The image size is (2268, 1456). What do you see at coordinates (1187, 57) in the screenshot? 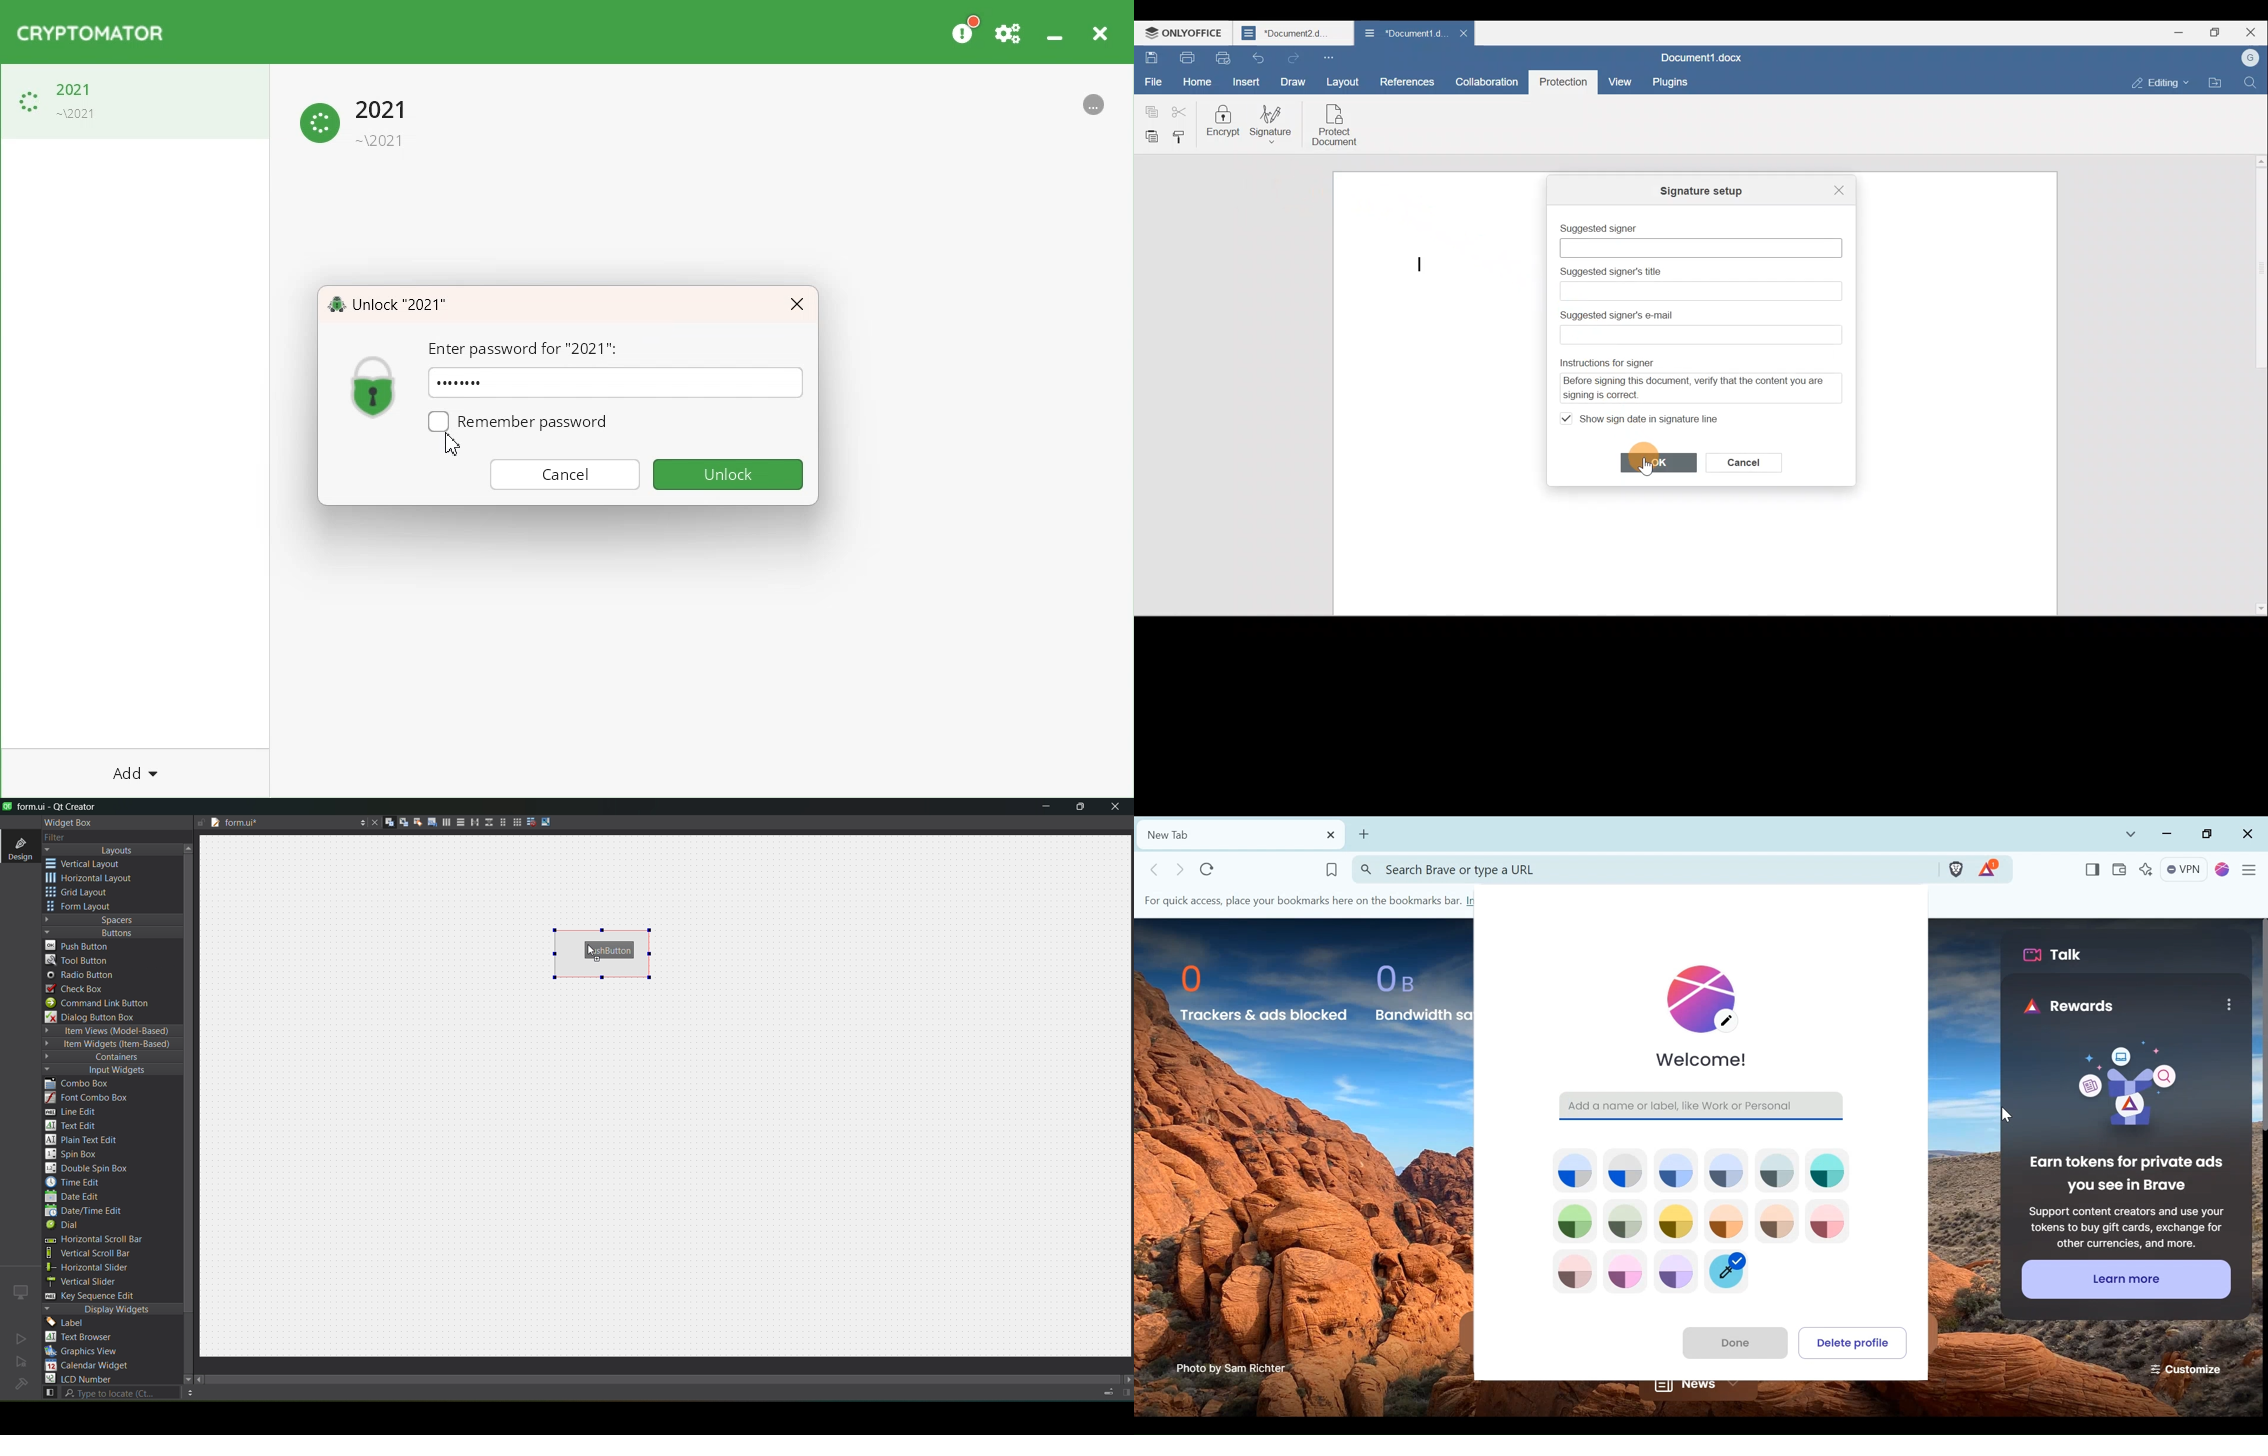
I see `Print file` at bounding box center [1187, 57].